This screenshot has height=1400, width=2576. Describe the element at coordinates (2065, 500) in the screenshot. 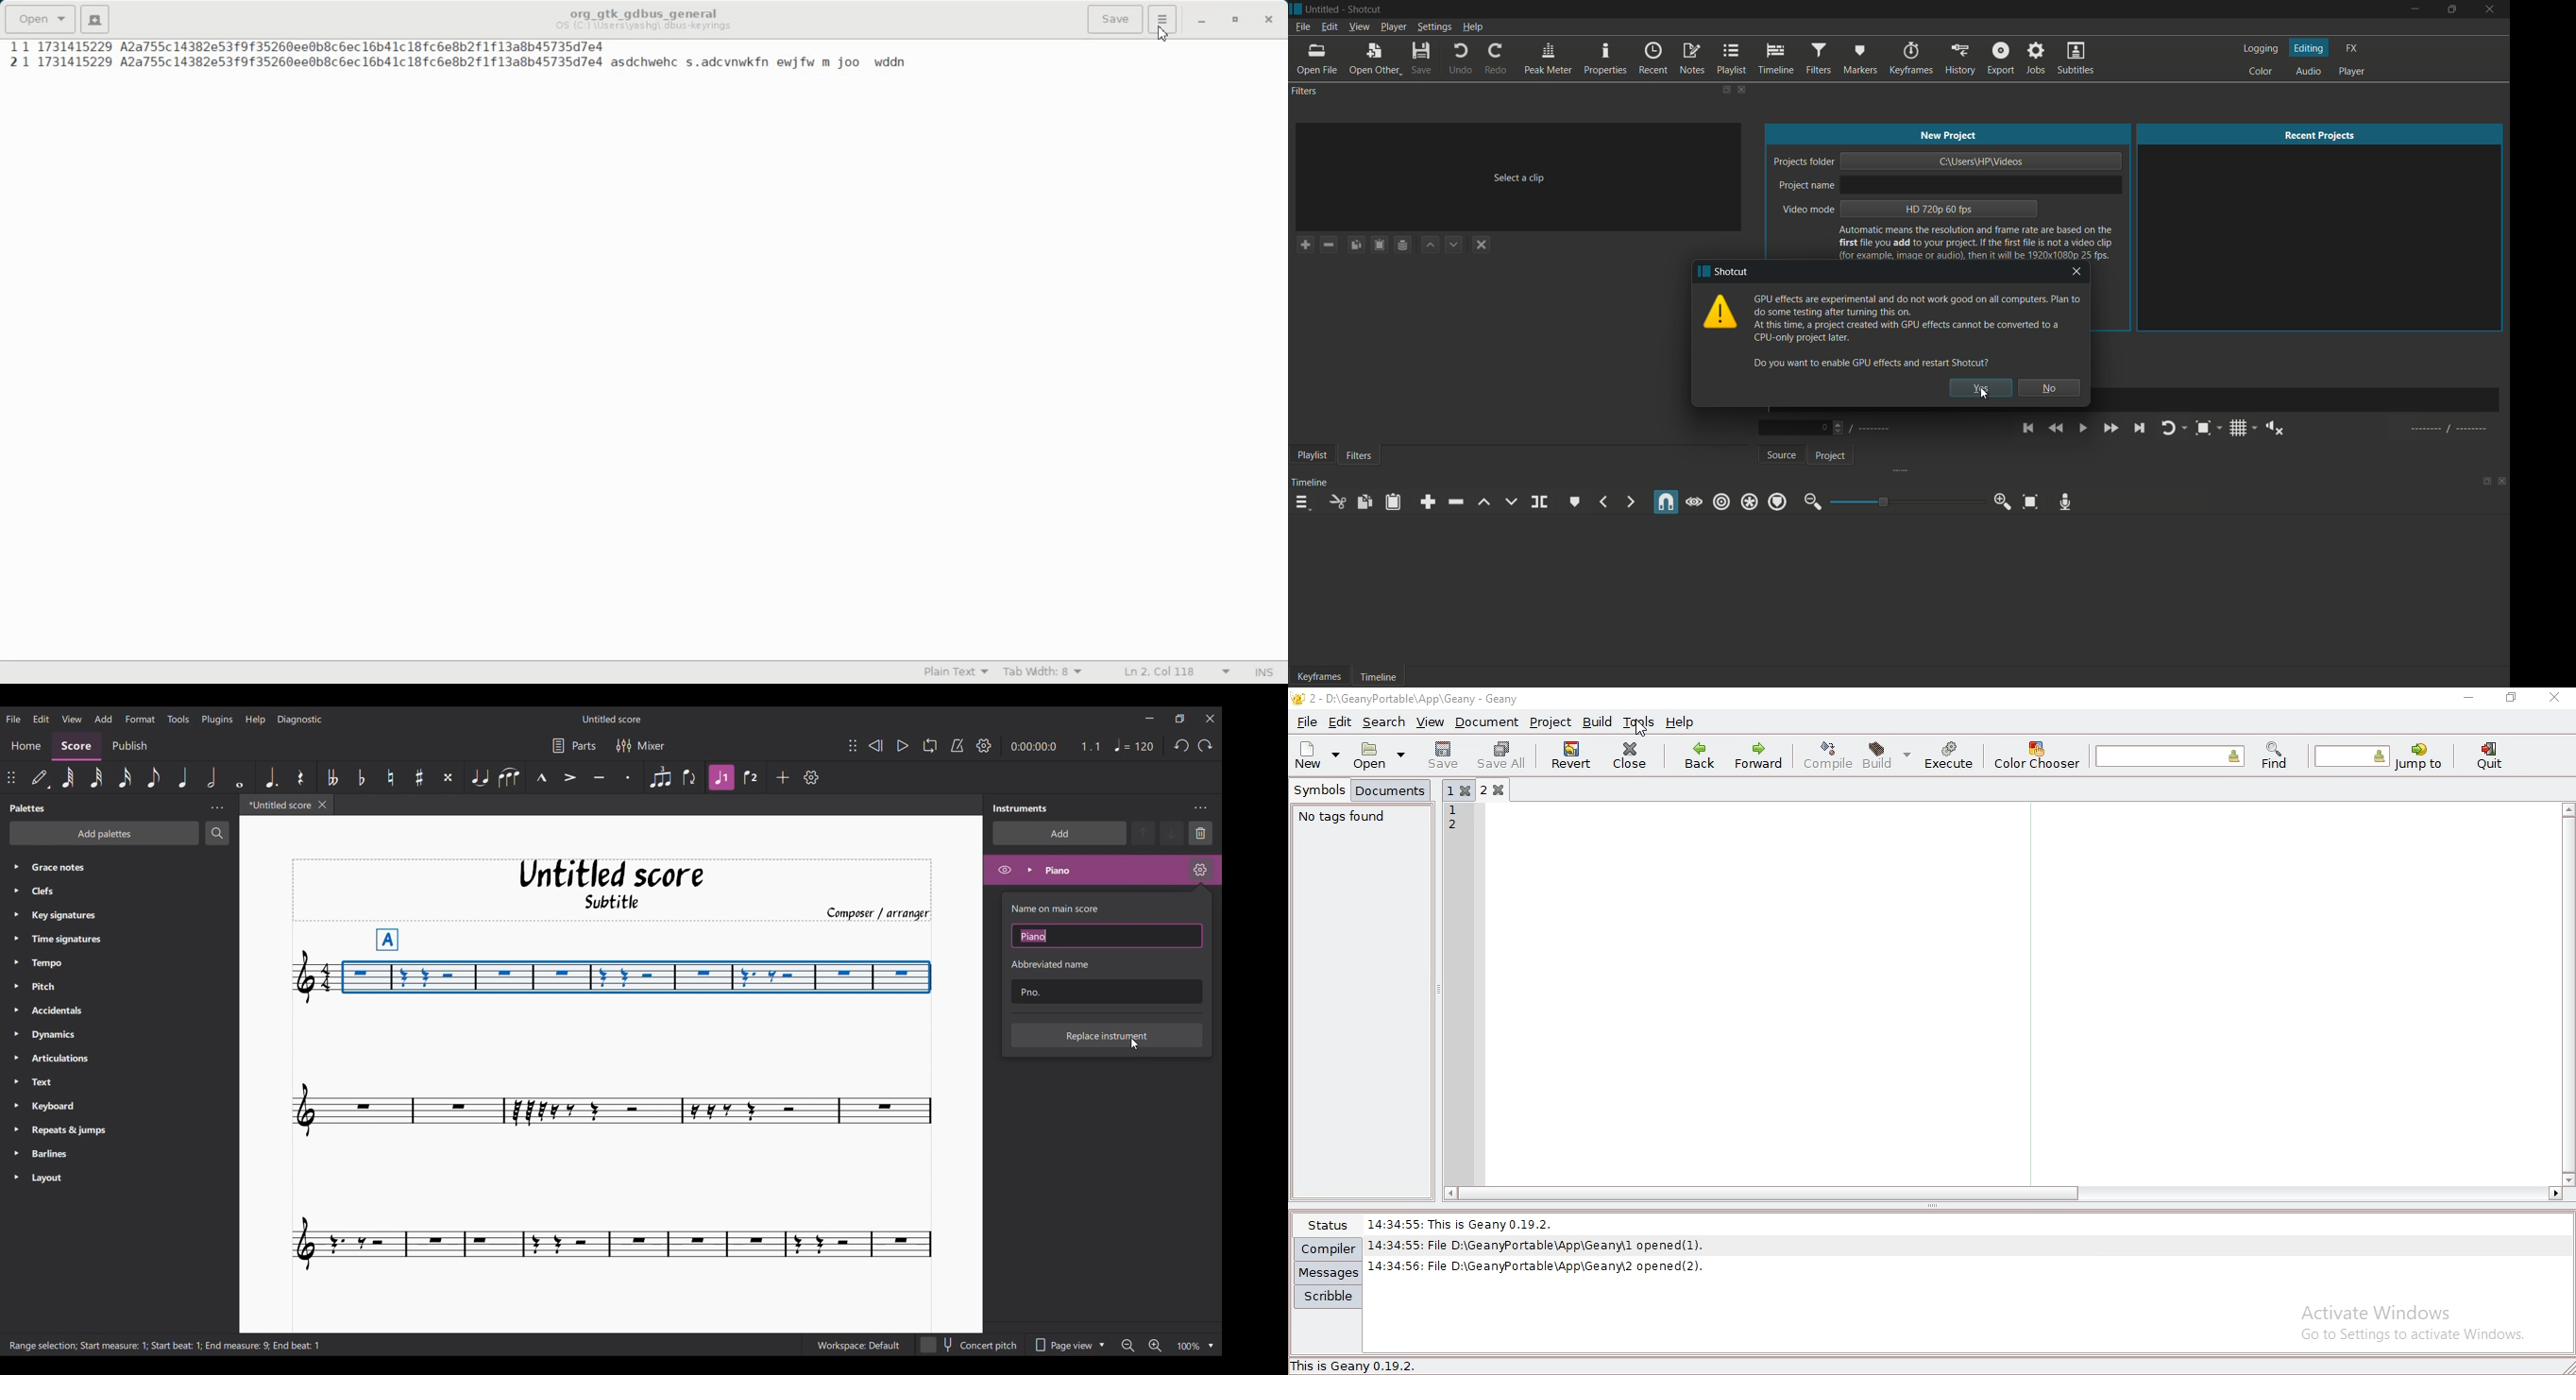

I see `record audio` at that location.